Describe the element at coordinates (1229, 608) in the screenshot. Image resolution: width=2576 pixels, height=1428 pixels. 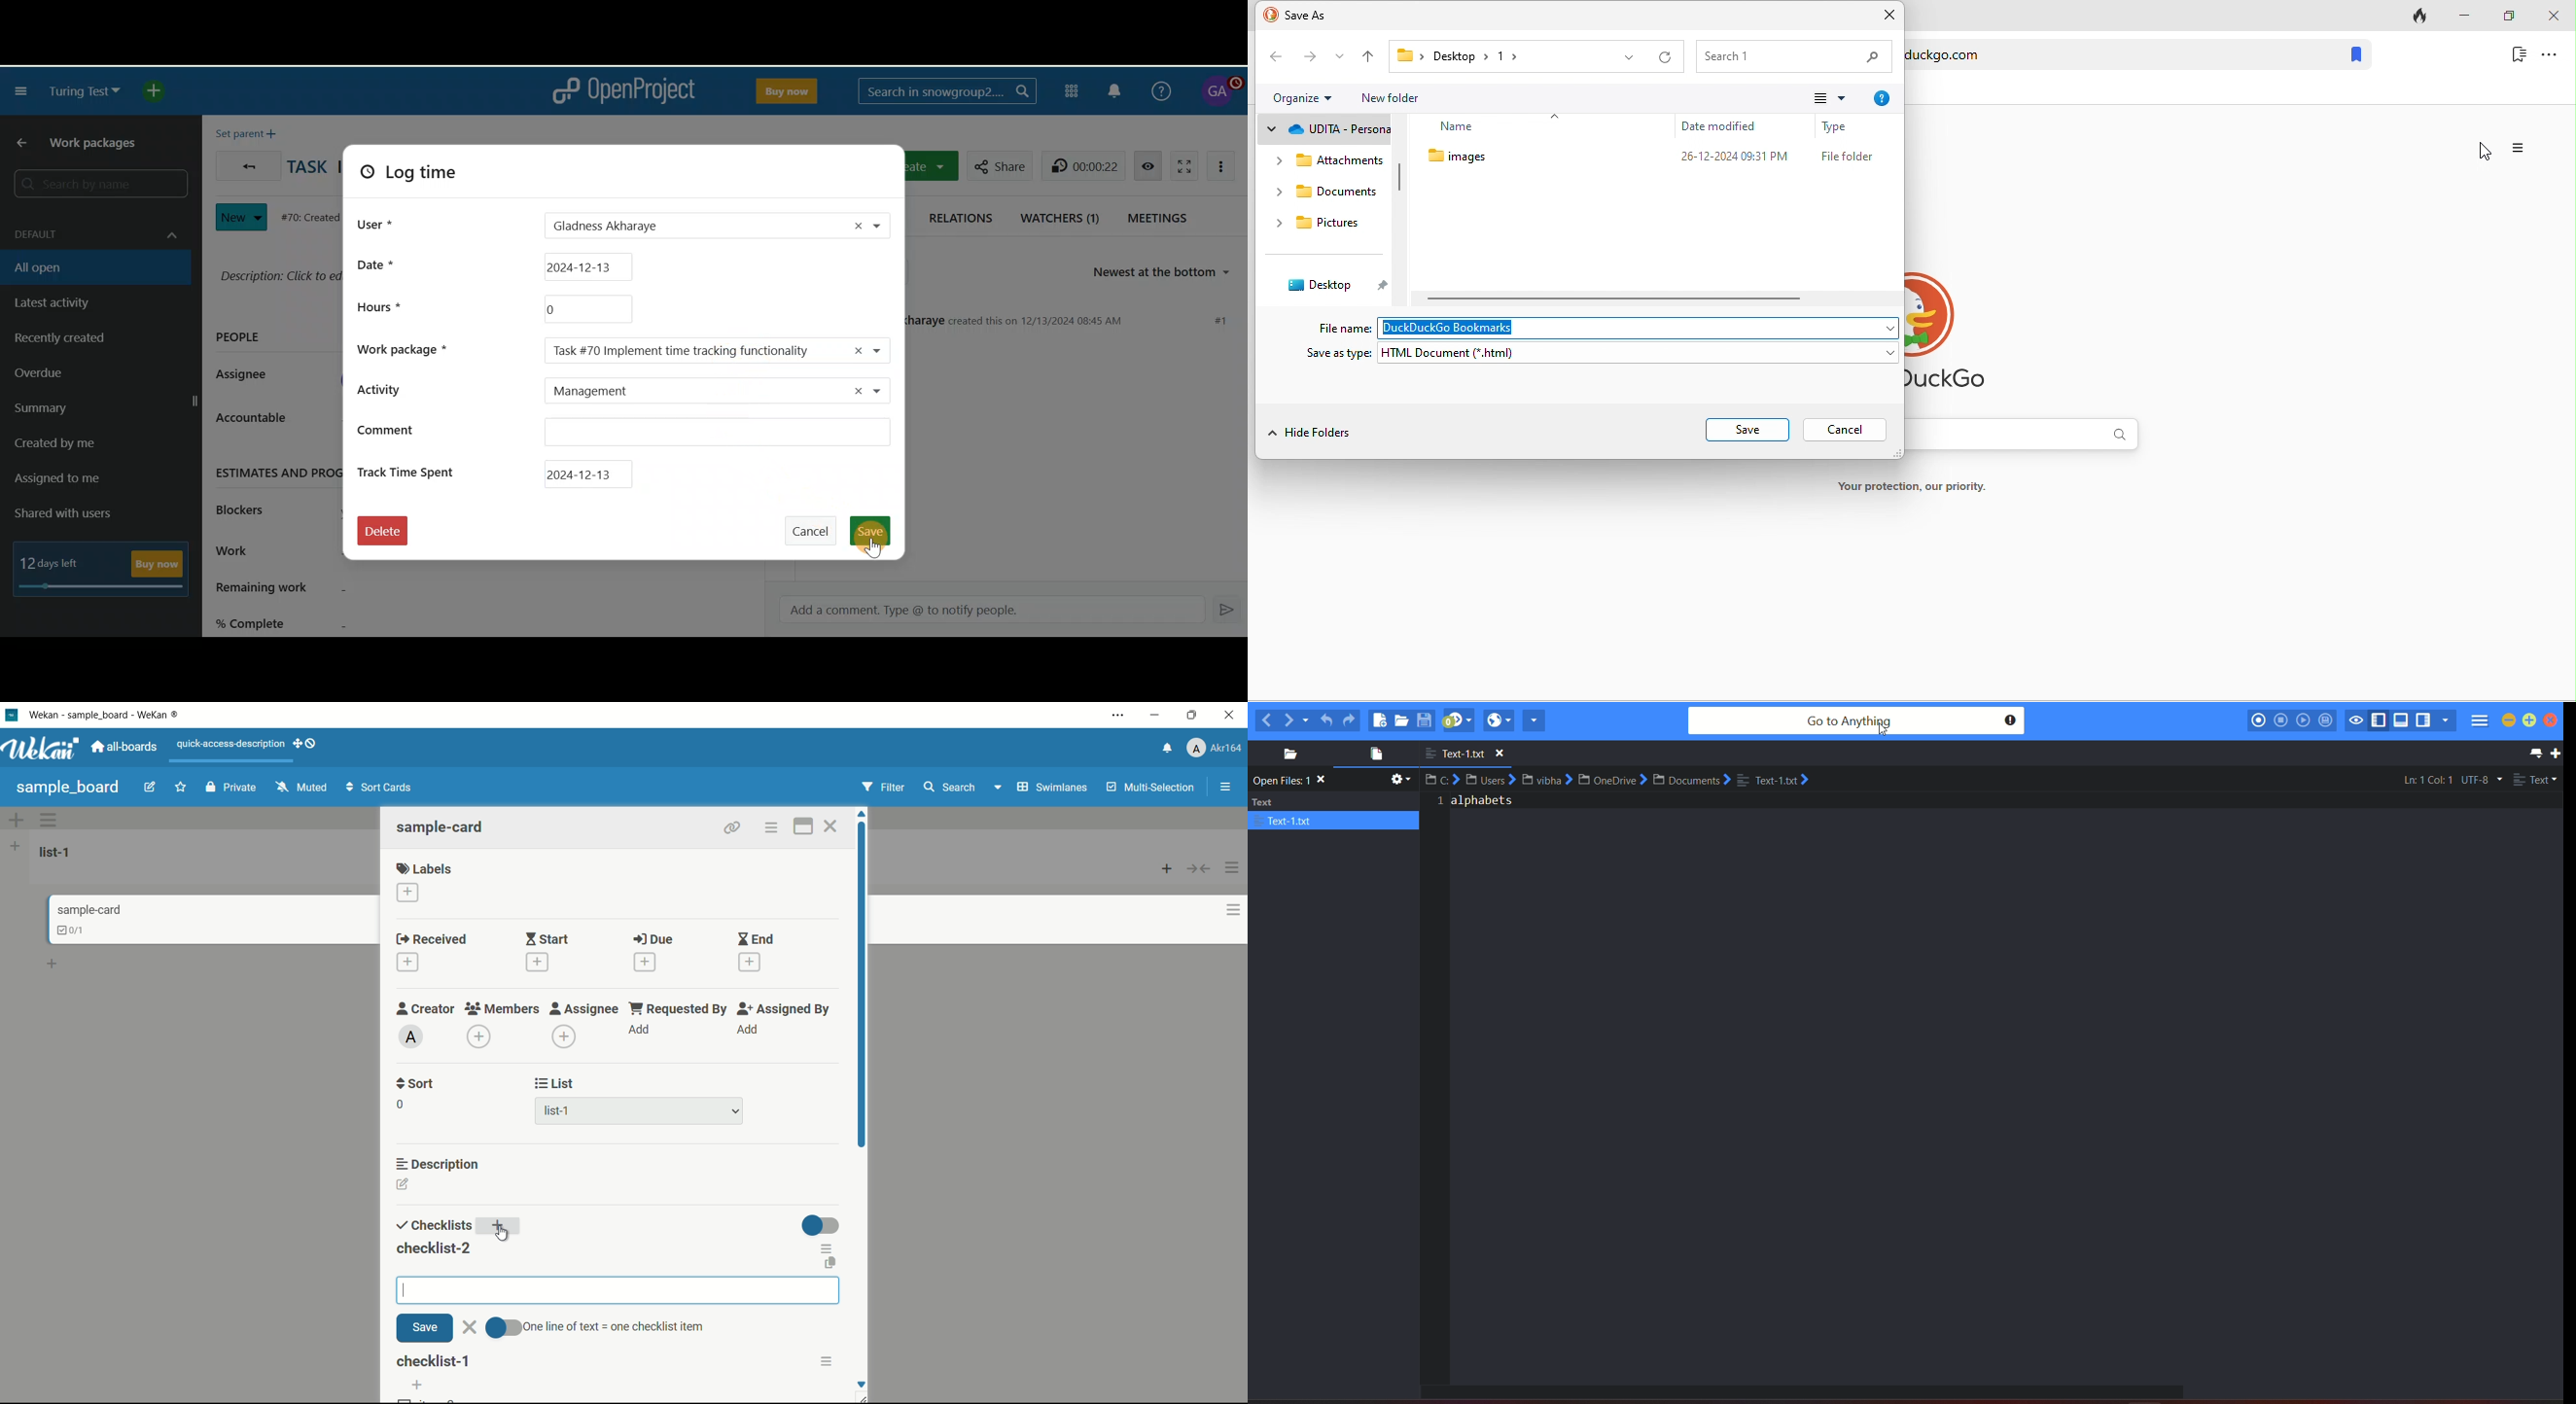
I see `Enter` at that location.